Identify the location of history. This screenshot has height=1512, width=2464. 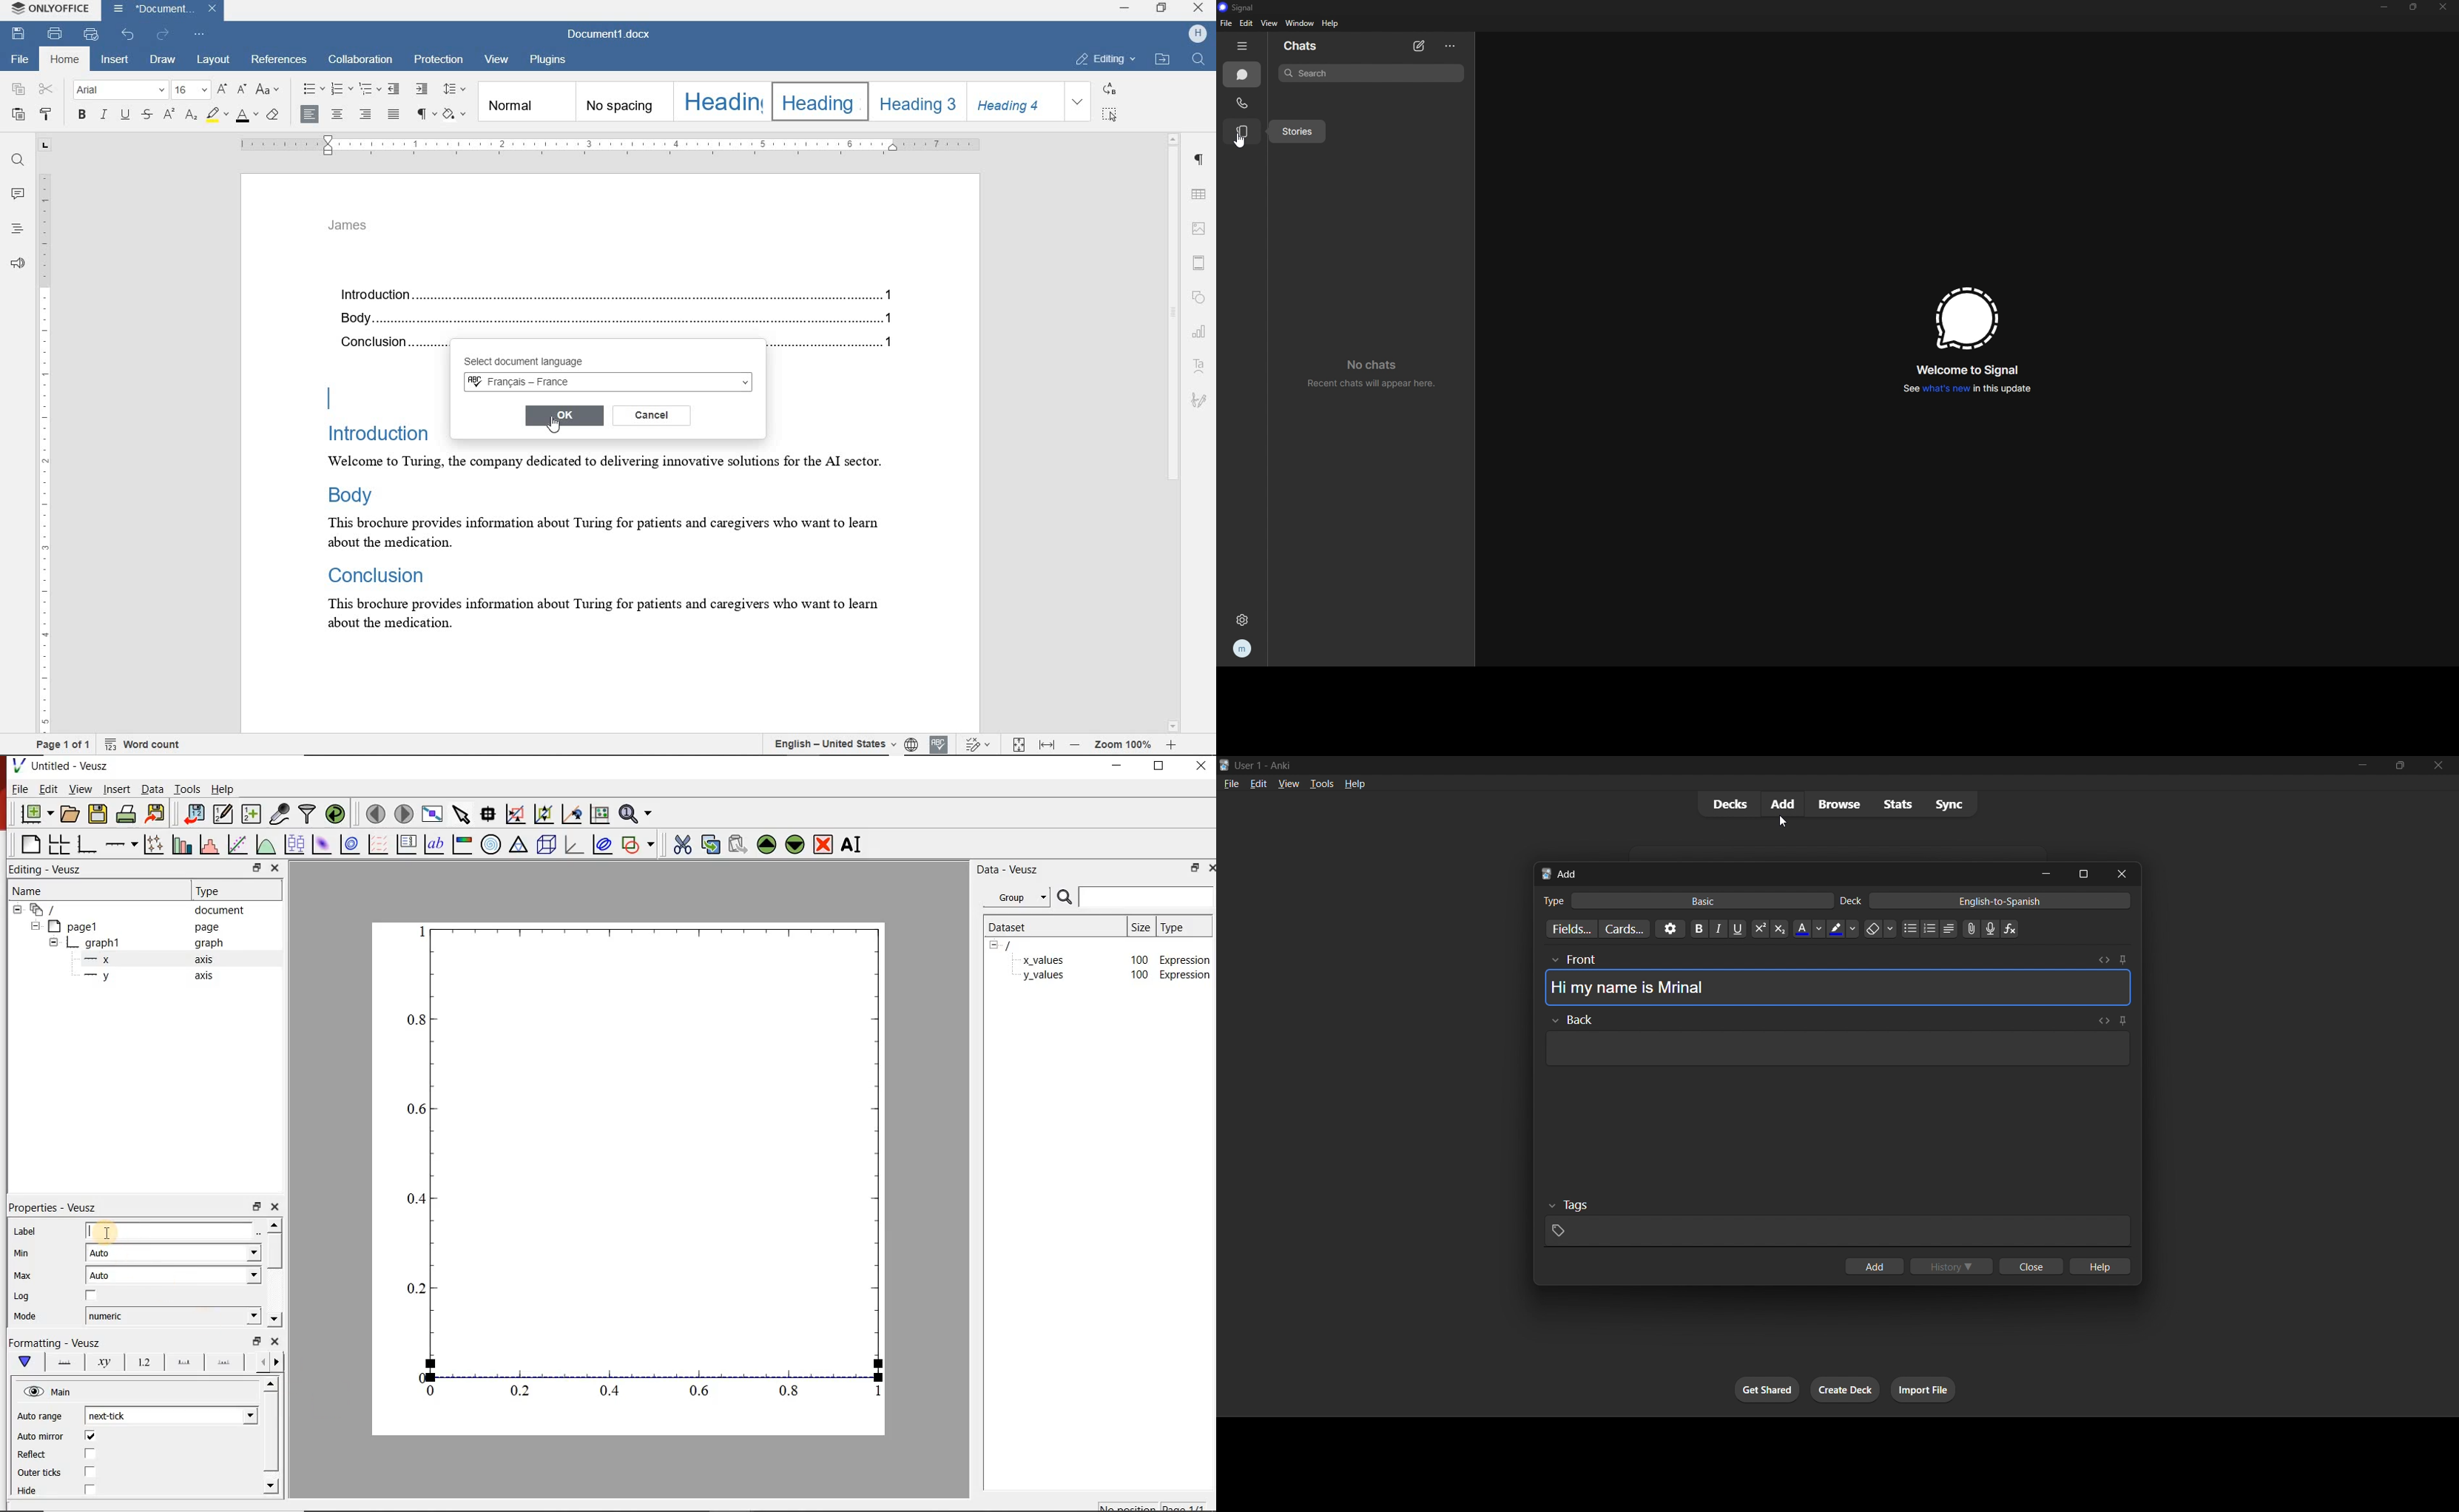
(1953, 1264).